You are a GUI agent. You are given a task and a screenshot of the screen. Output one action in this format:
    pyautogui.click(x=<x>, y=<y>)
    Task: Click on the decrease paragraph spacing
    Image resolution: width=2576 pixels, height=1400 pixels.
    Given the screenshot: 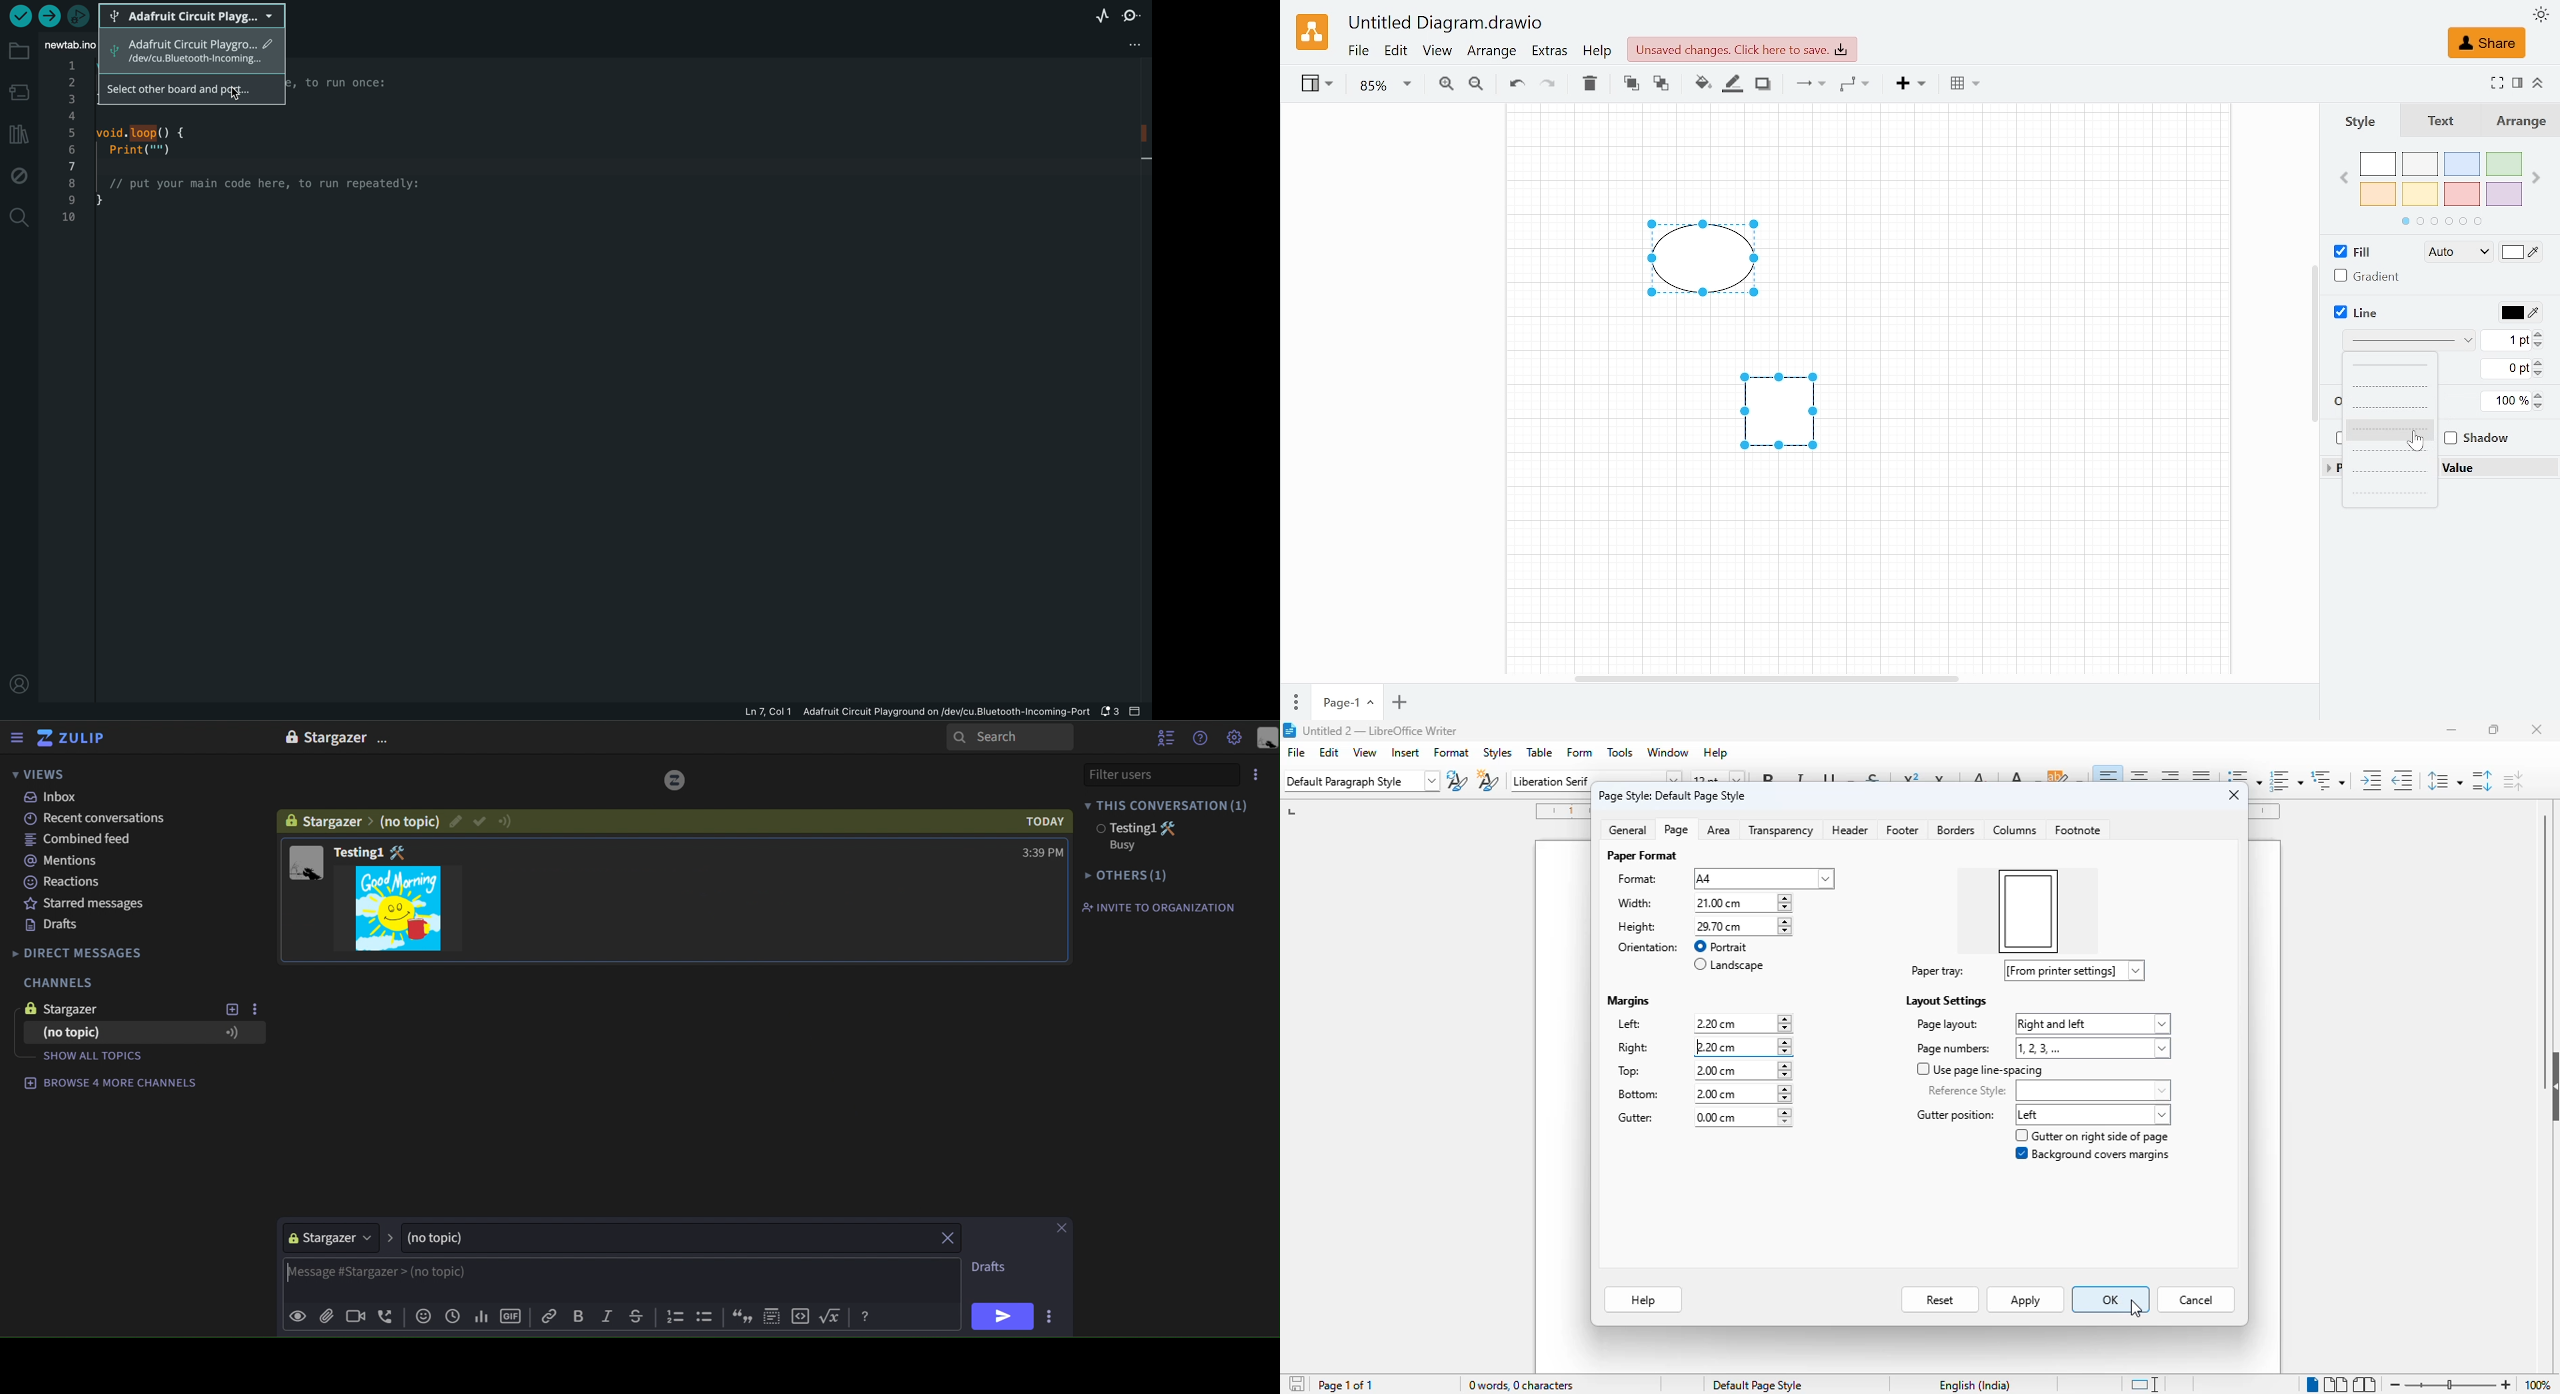 What is the action you would take?
    pyautogui.click(x=2513, y=780)
    